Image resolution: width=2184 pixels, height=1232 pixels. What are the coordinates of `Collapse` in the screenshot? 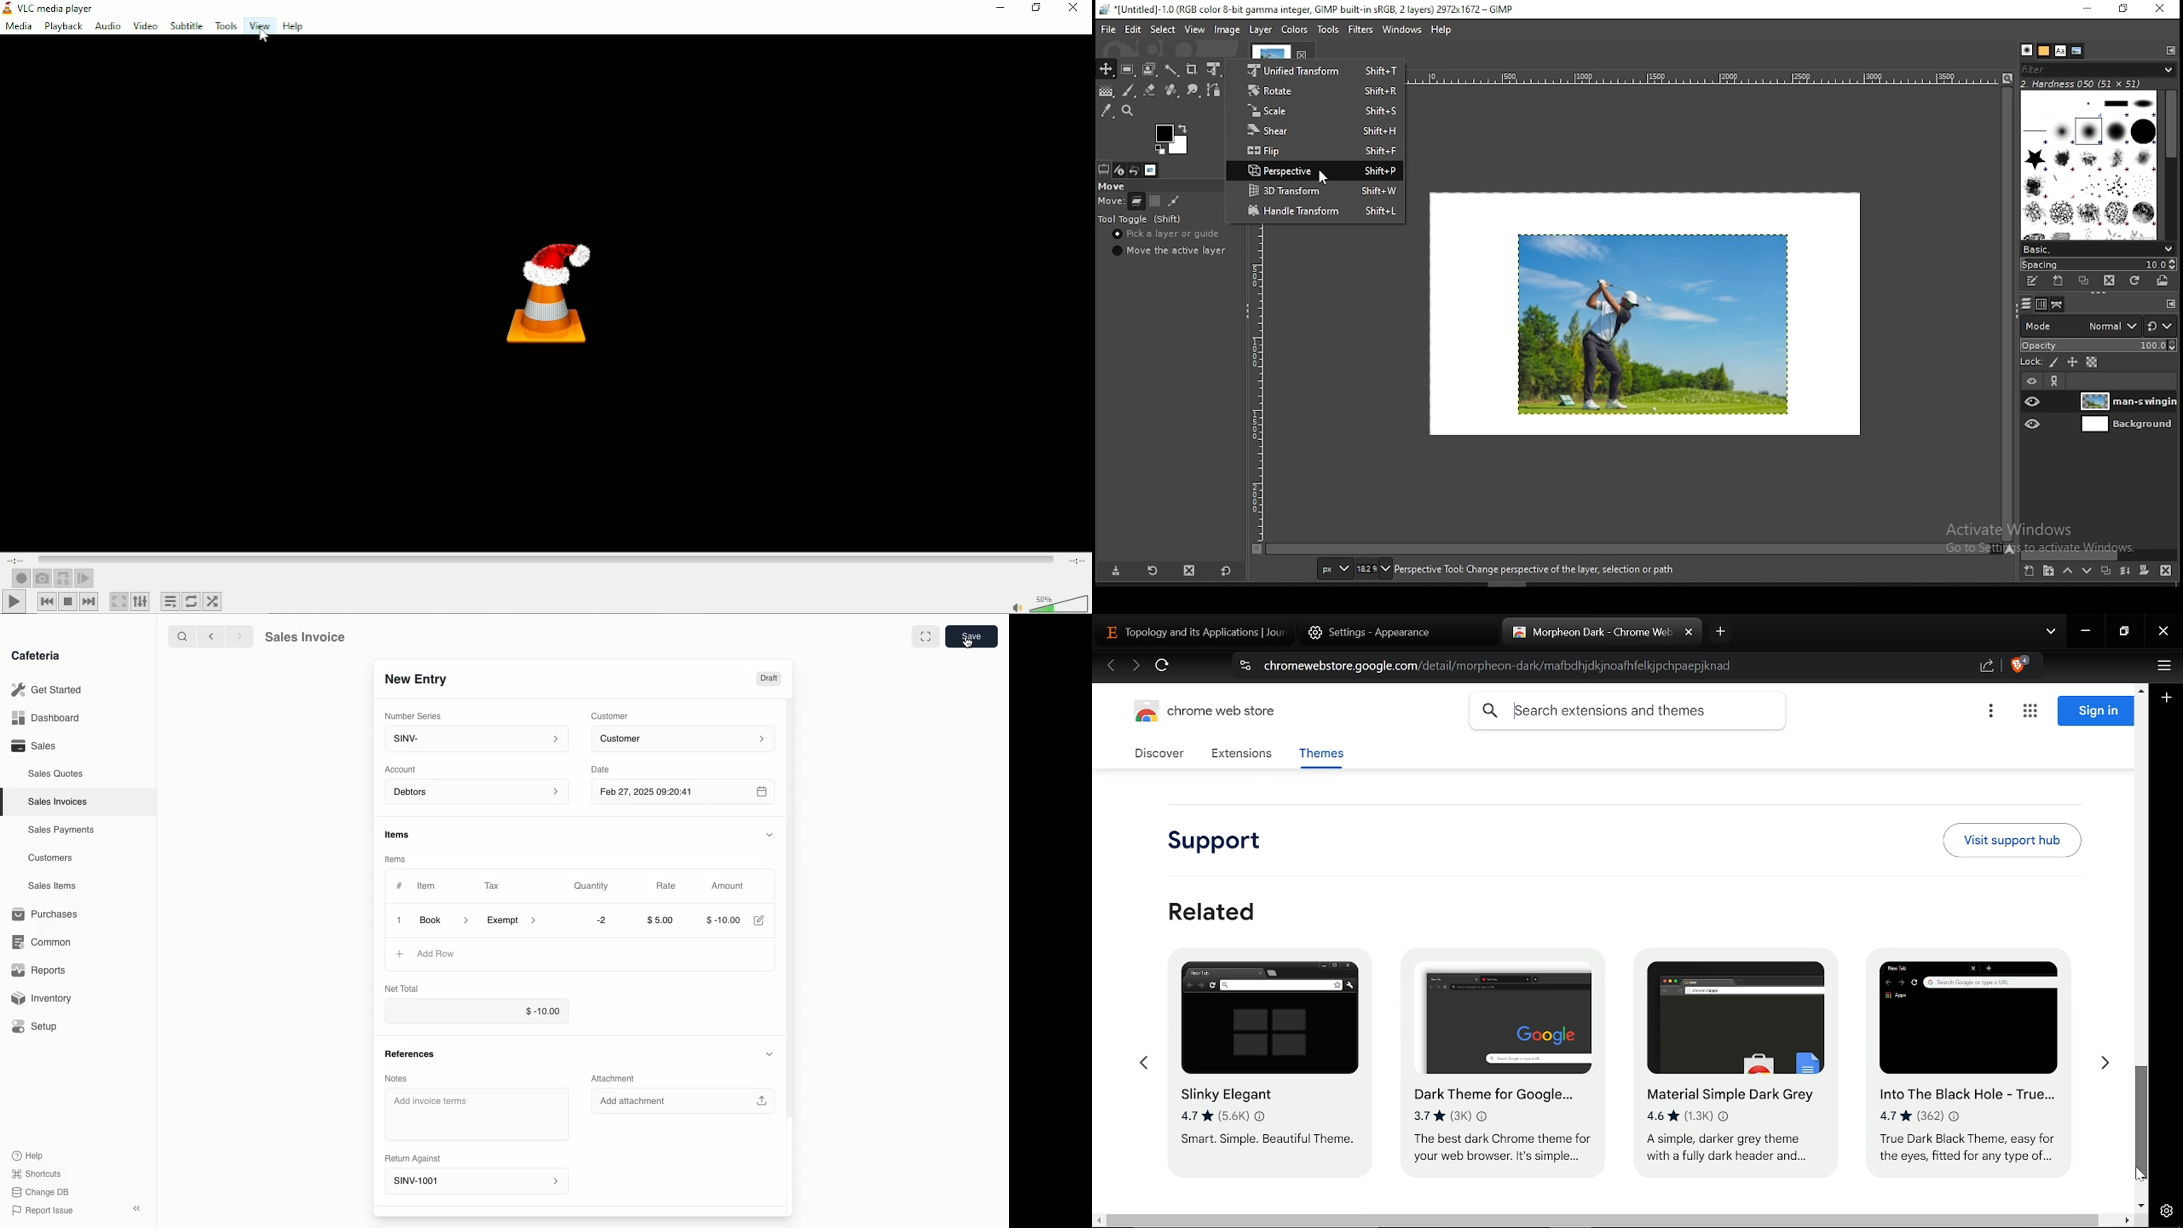 It's located at (138, 1208).